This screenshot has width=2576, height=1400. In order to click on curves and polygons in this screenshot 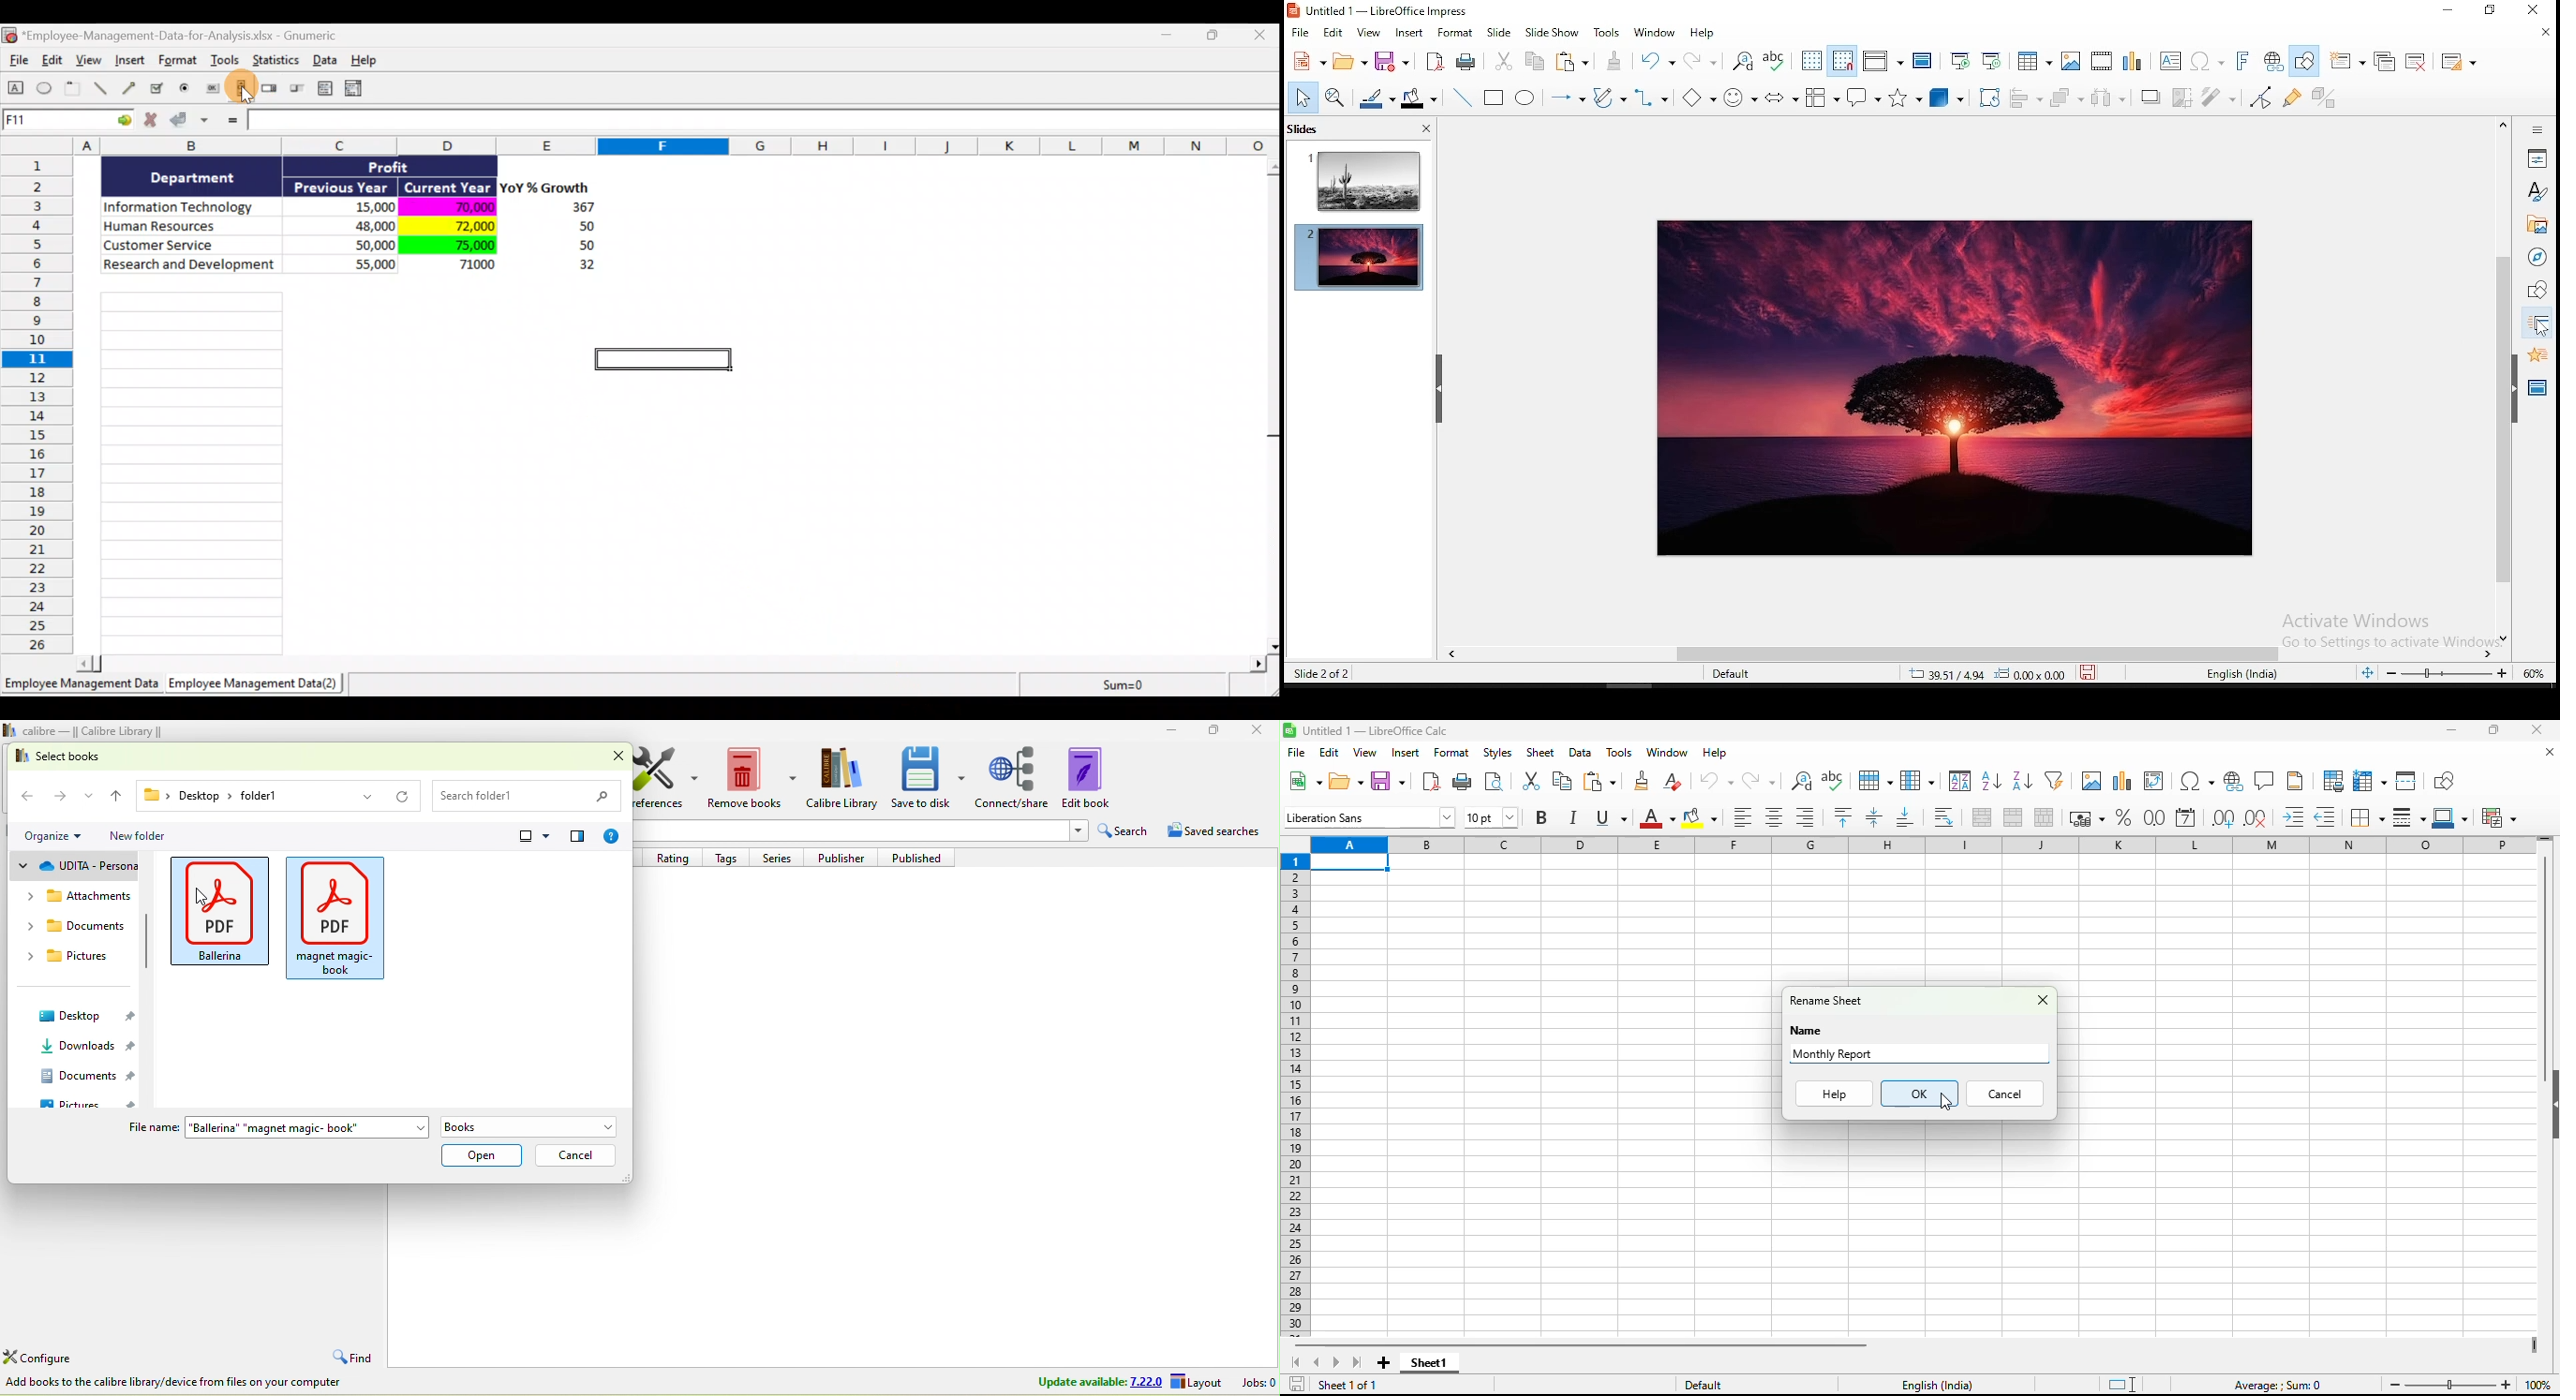, I will do `click(1610, 98)`.